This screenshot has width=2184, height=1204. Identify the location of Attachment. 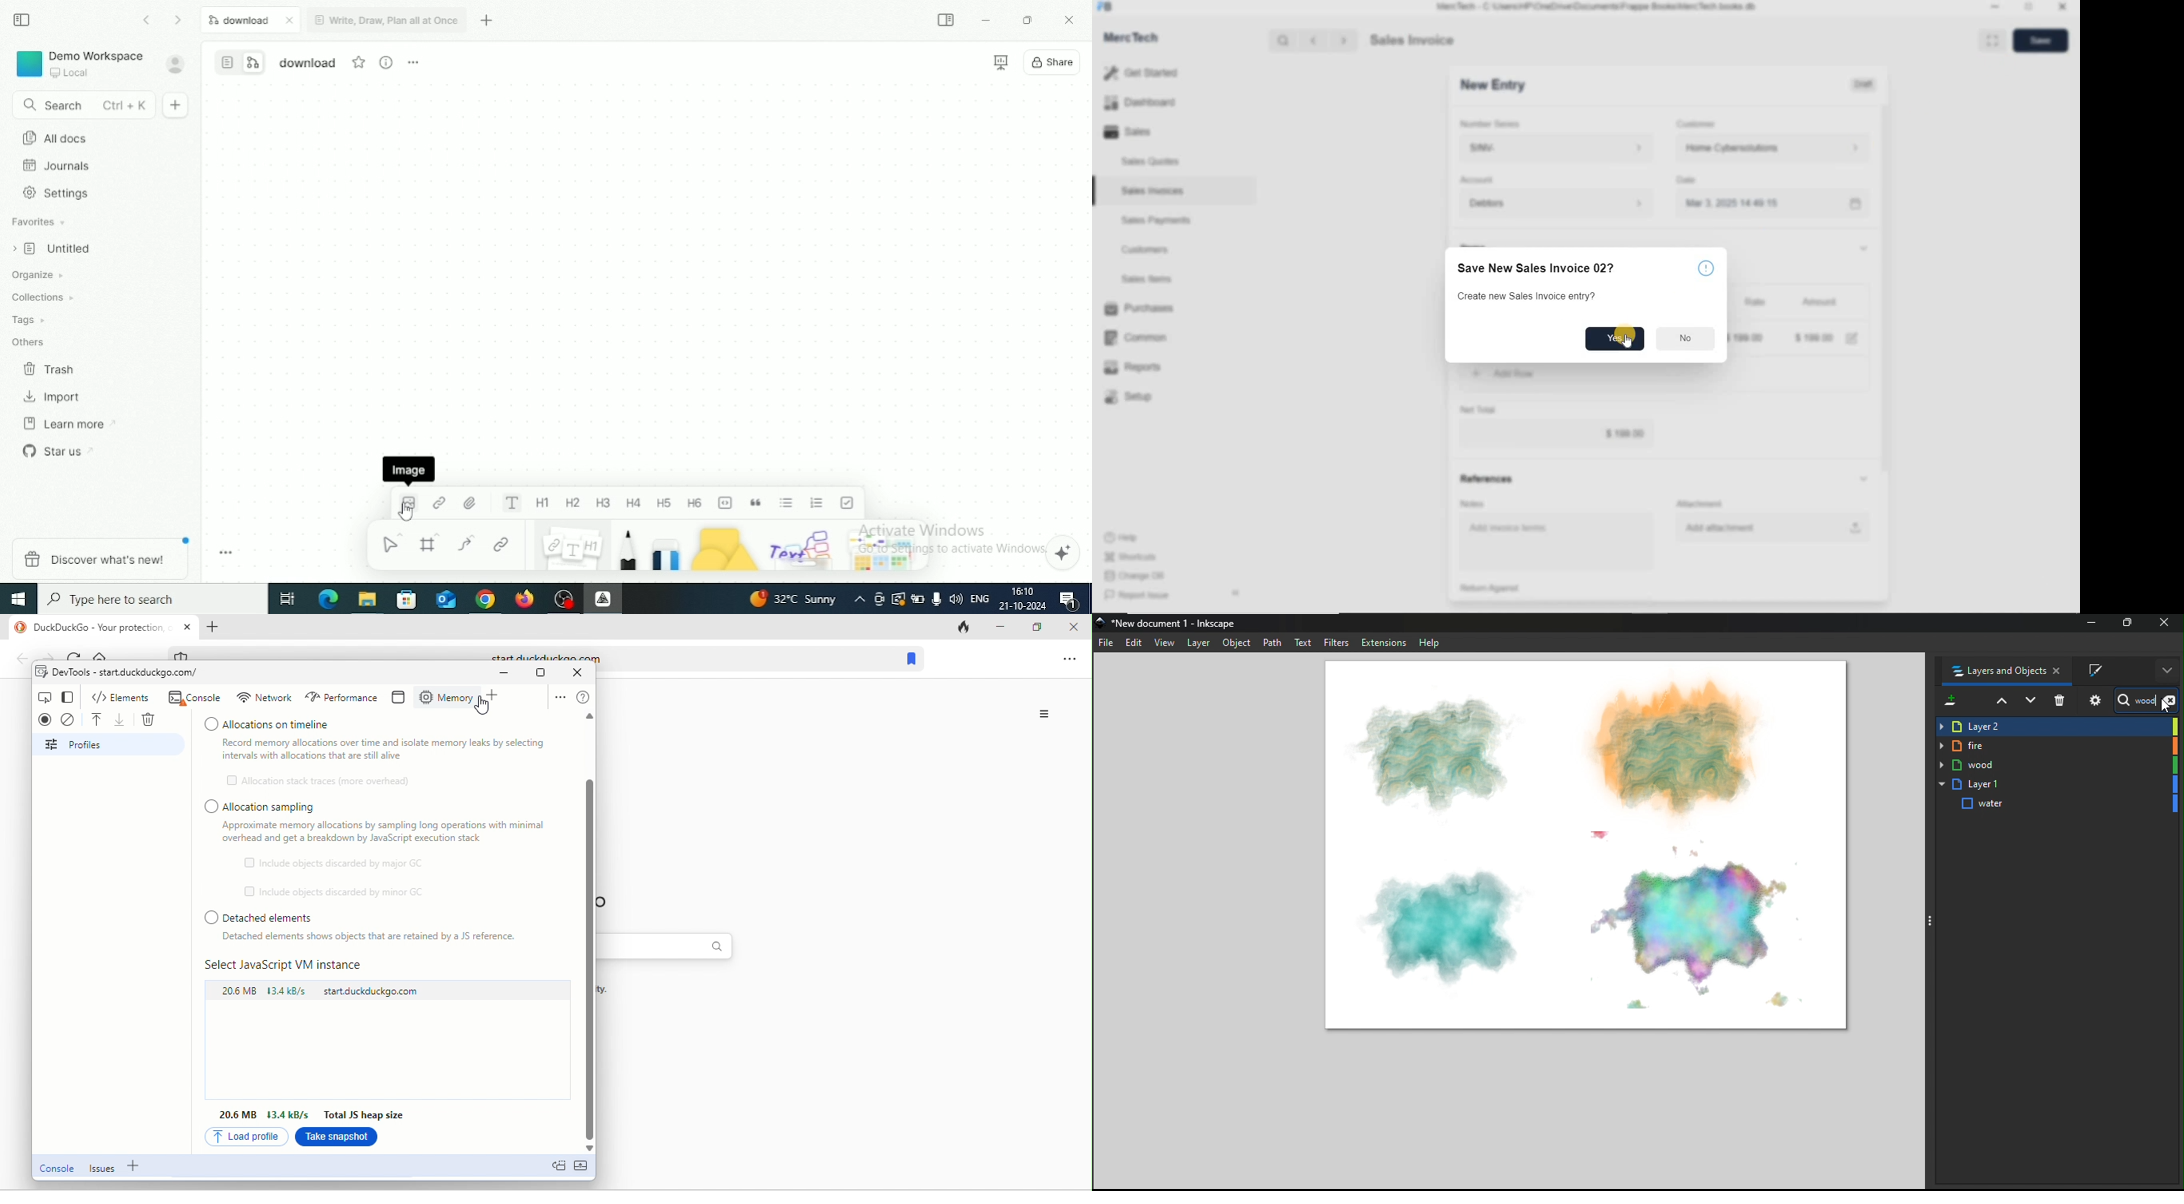
(1702, 504).